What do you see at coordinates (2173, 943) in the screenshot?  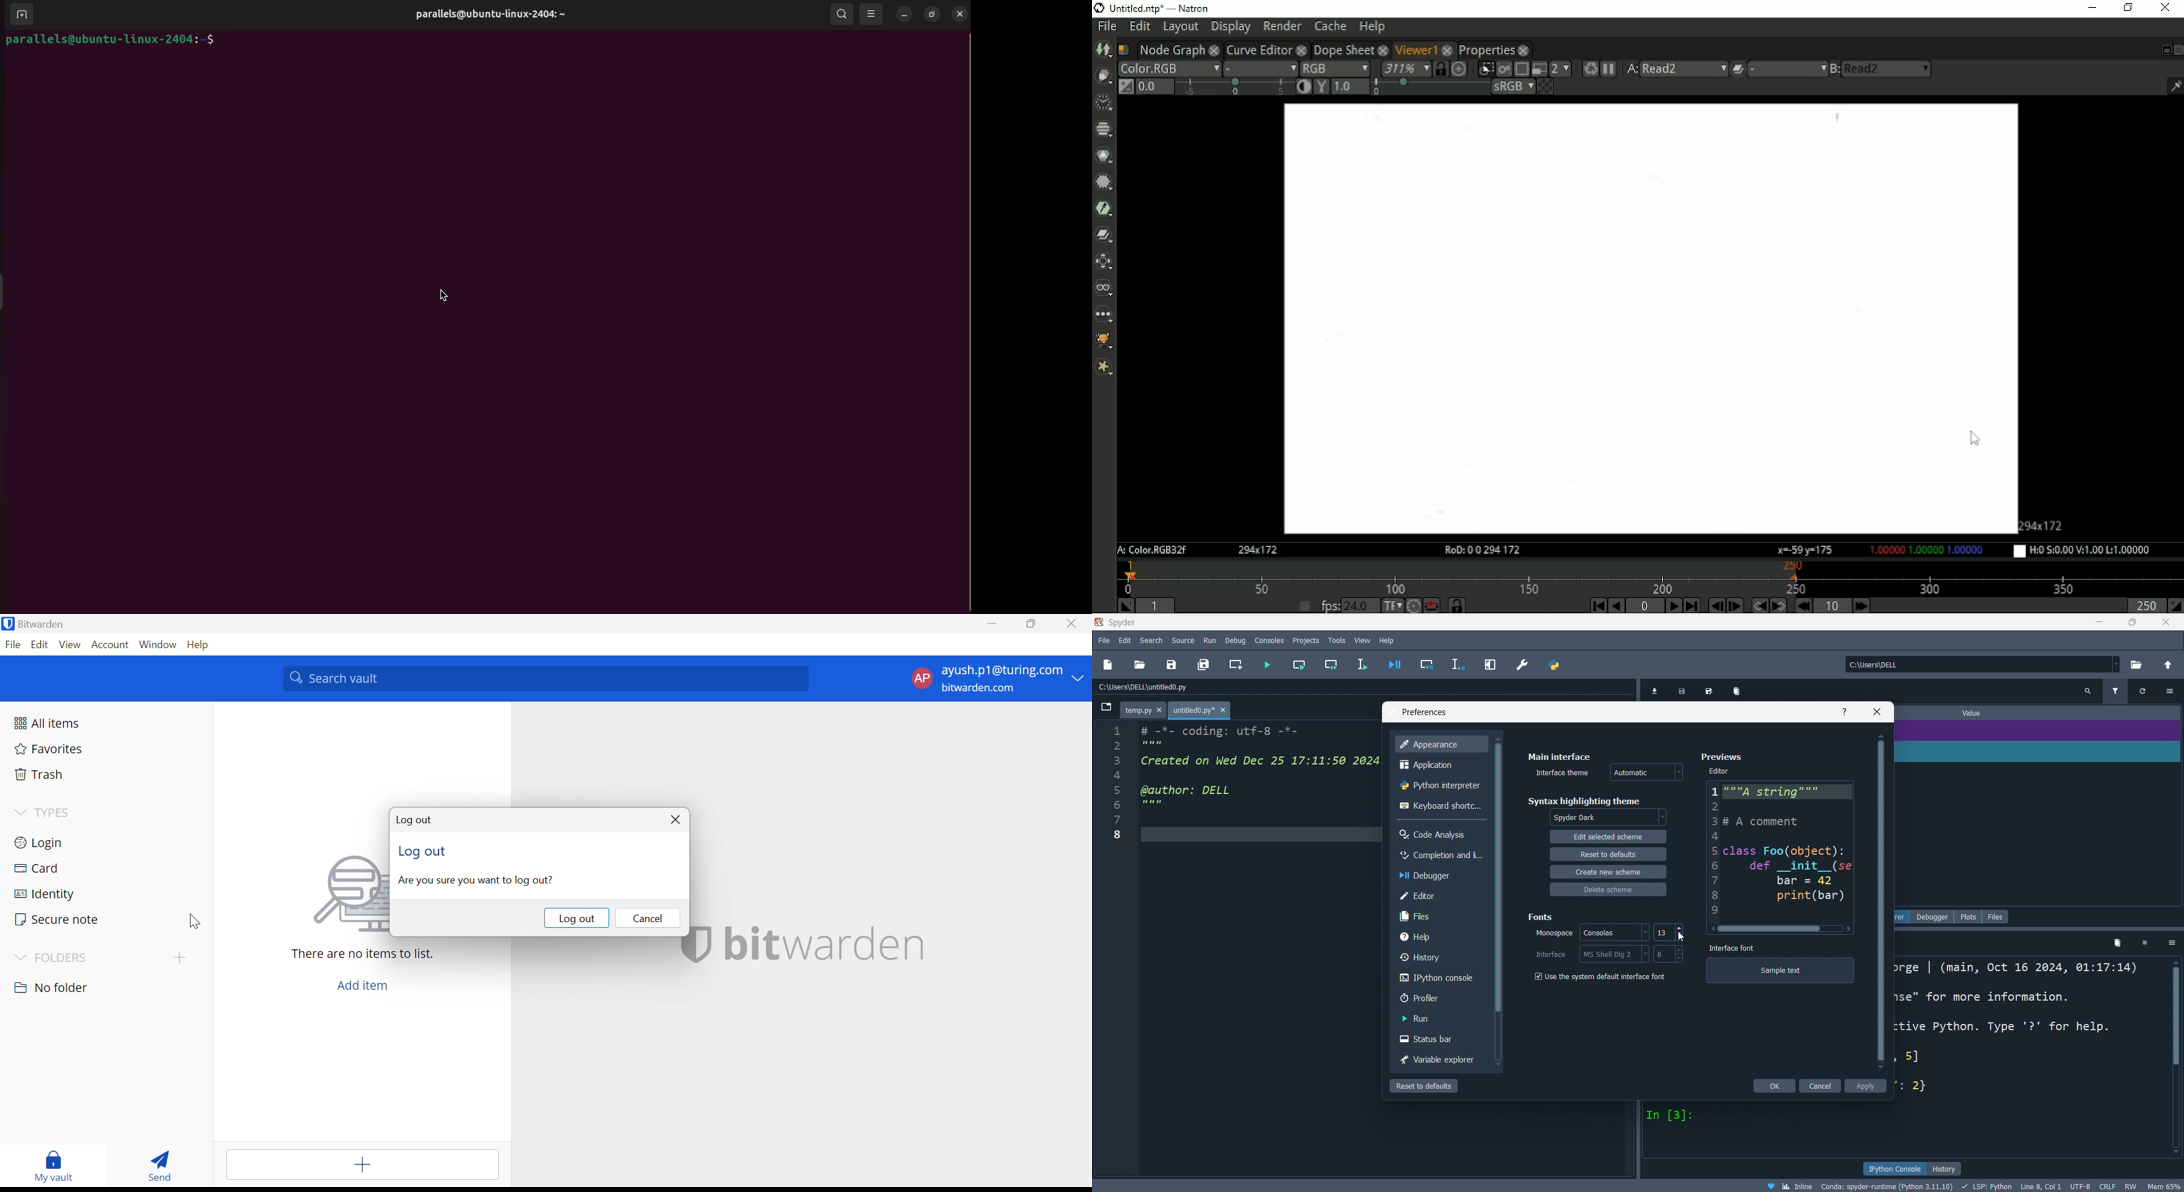 I see `options` at bounding box center [2173, 943].